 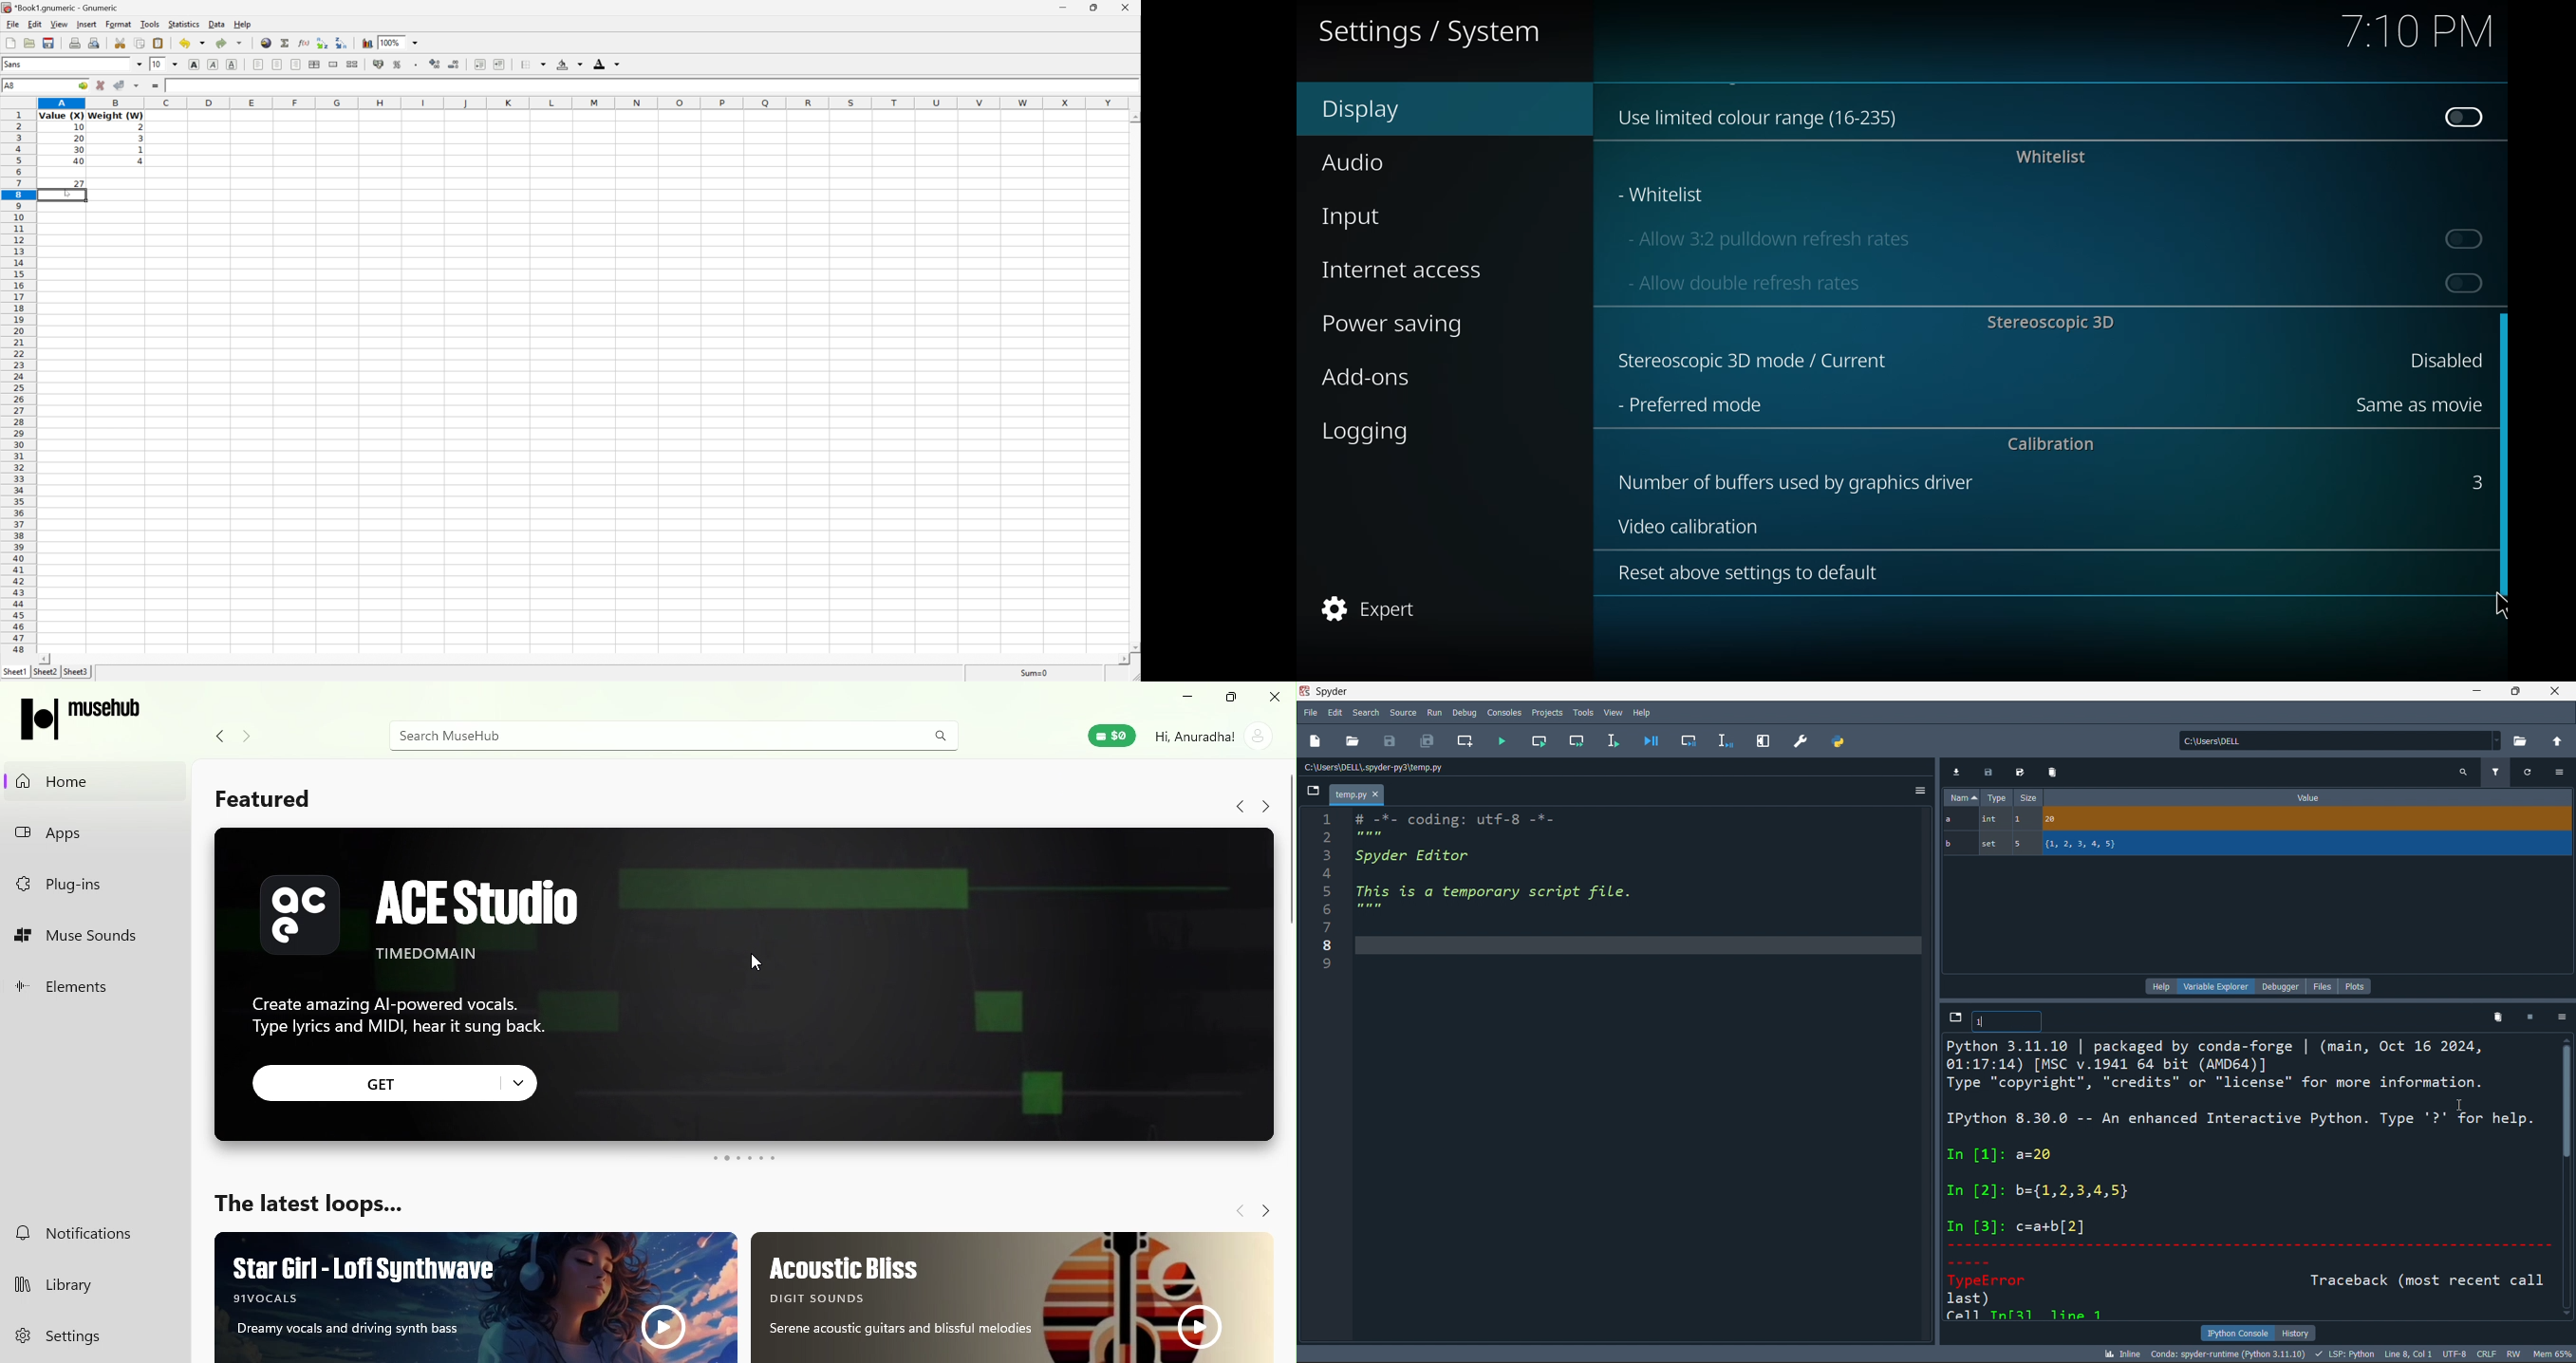 What do you see at coordinates (1371, 610) in the screenshot?
I see `expert` at bounding box center [1371, 610].